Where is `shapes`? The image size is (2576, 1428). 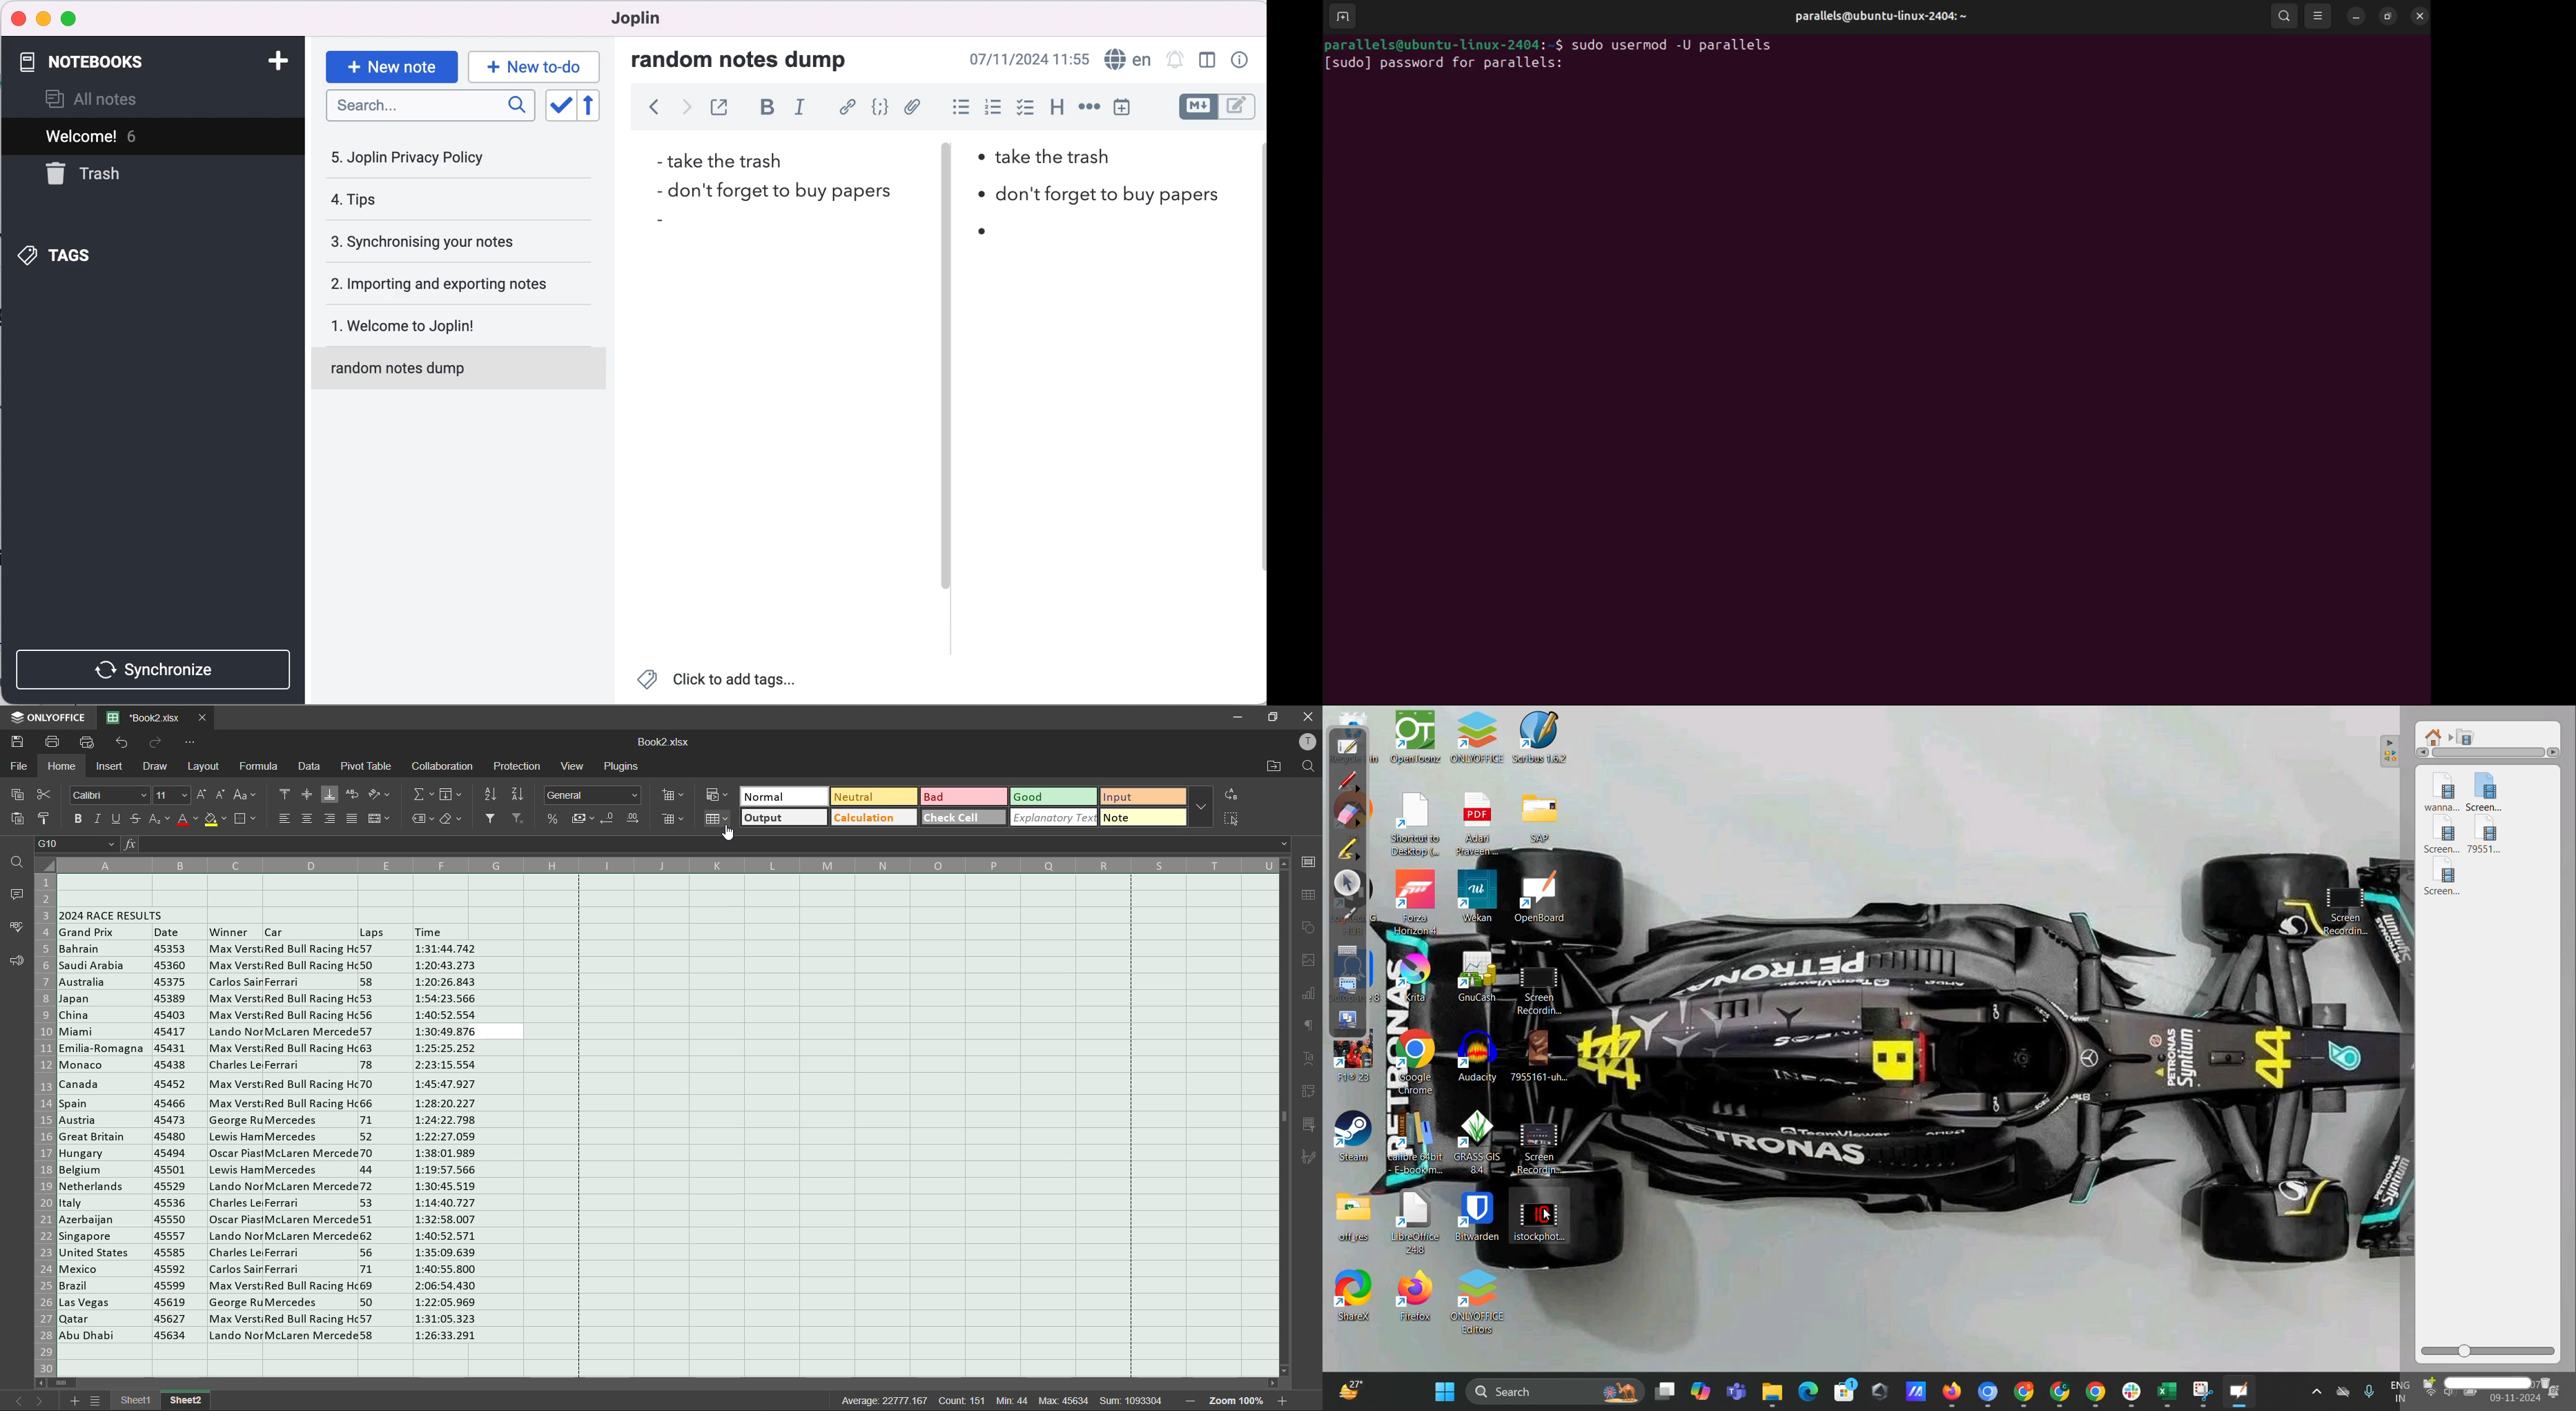
shapes is located at coordinates (1307, 931).